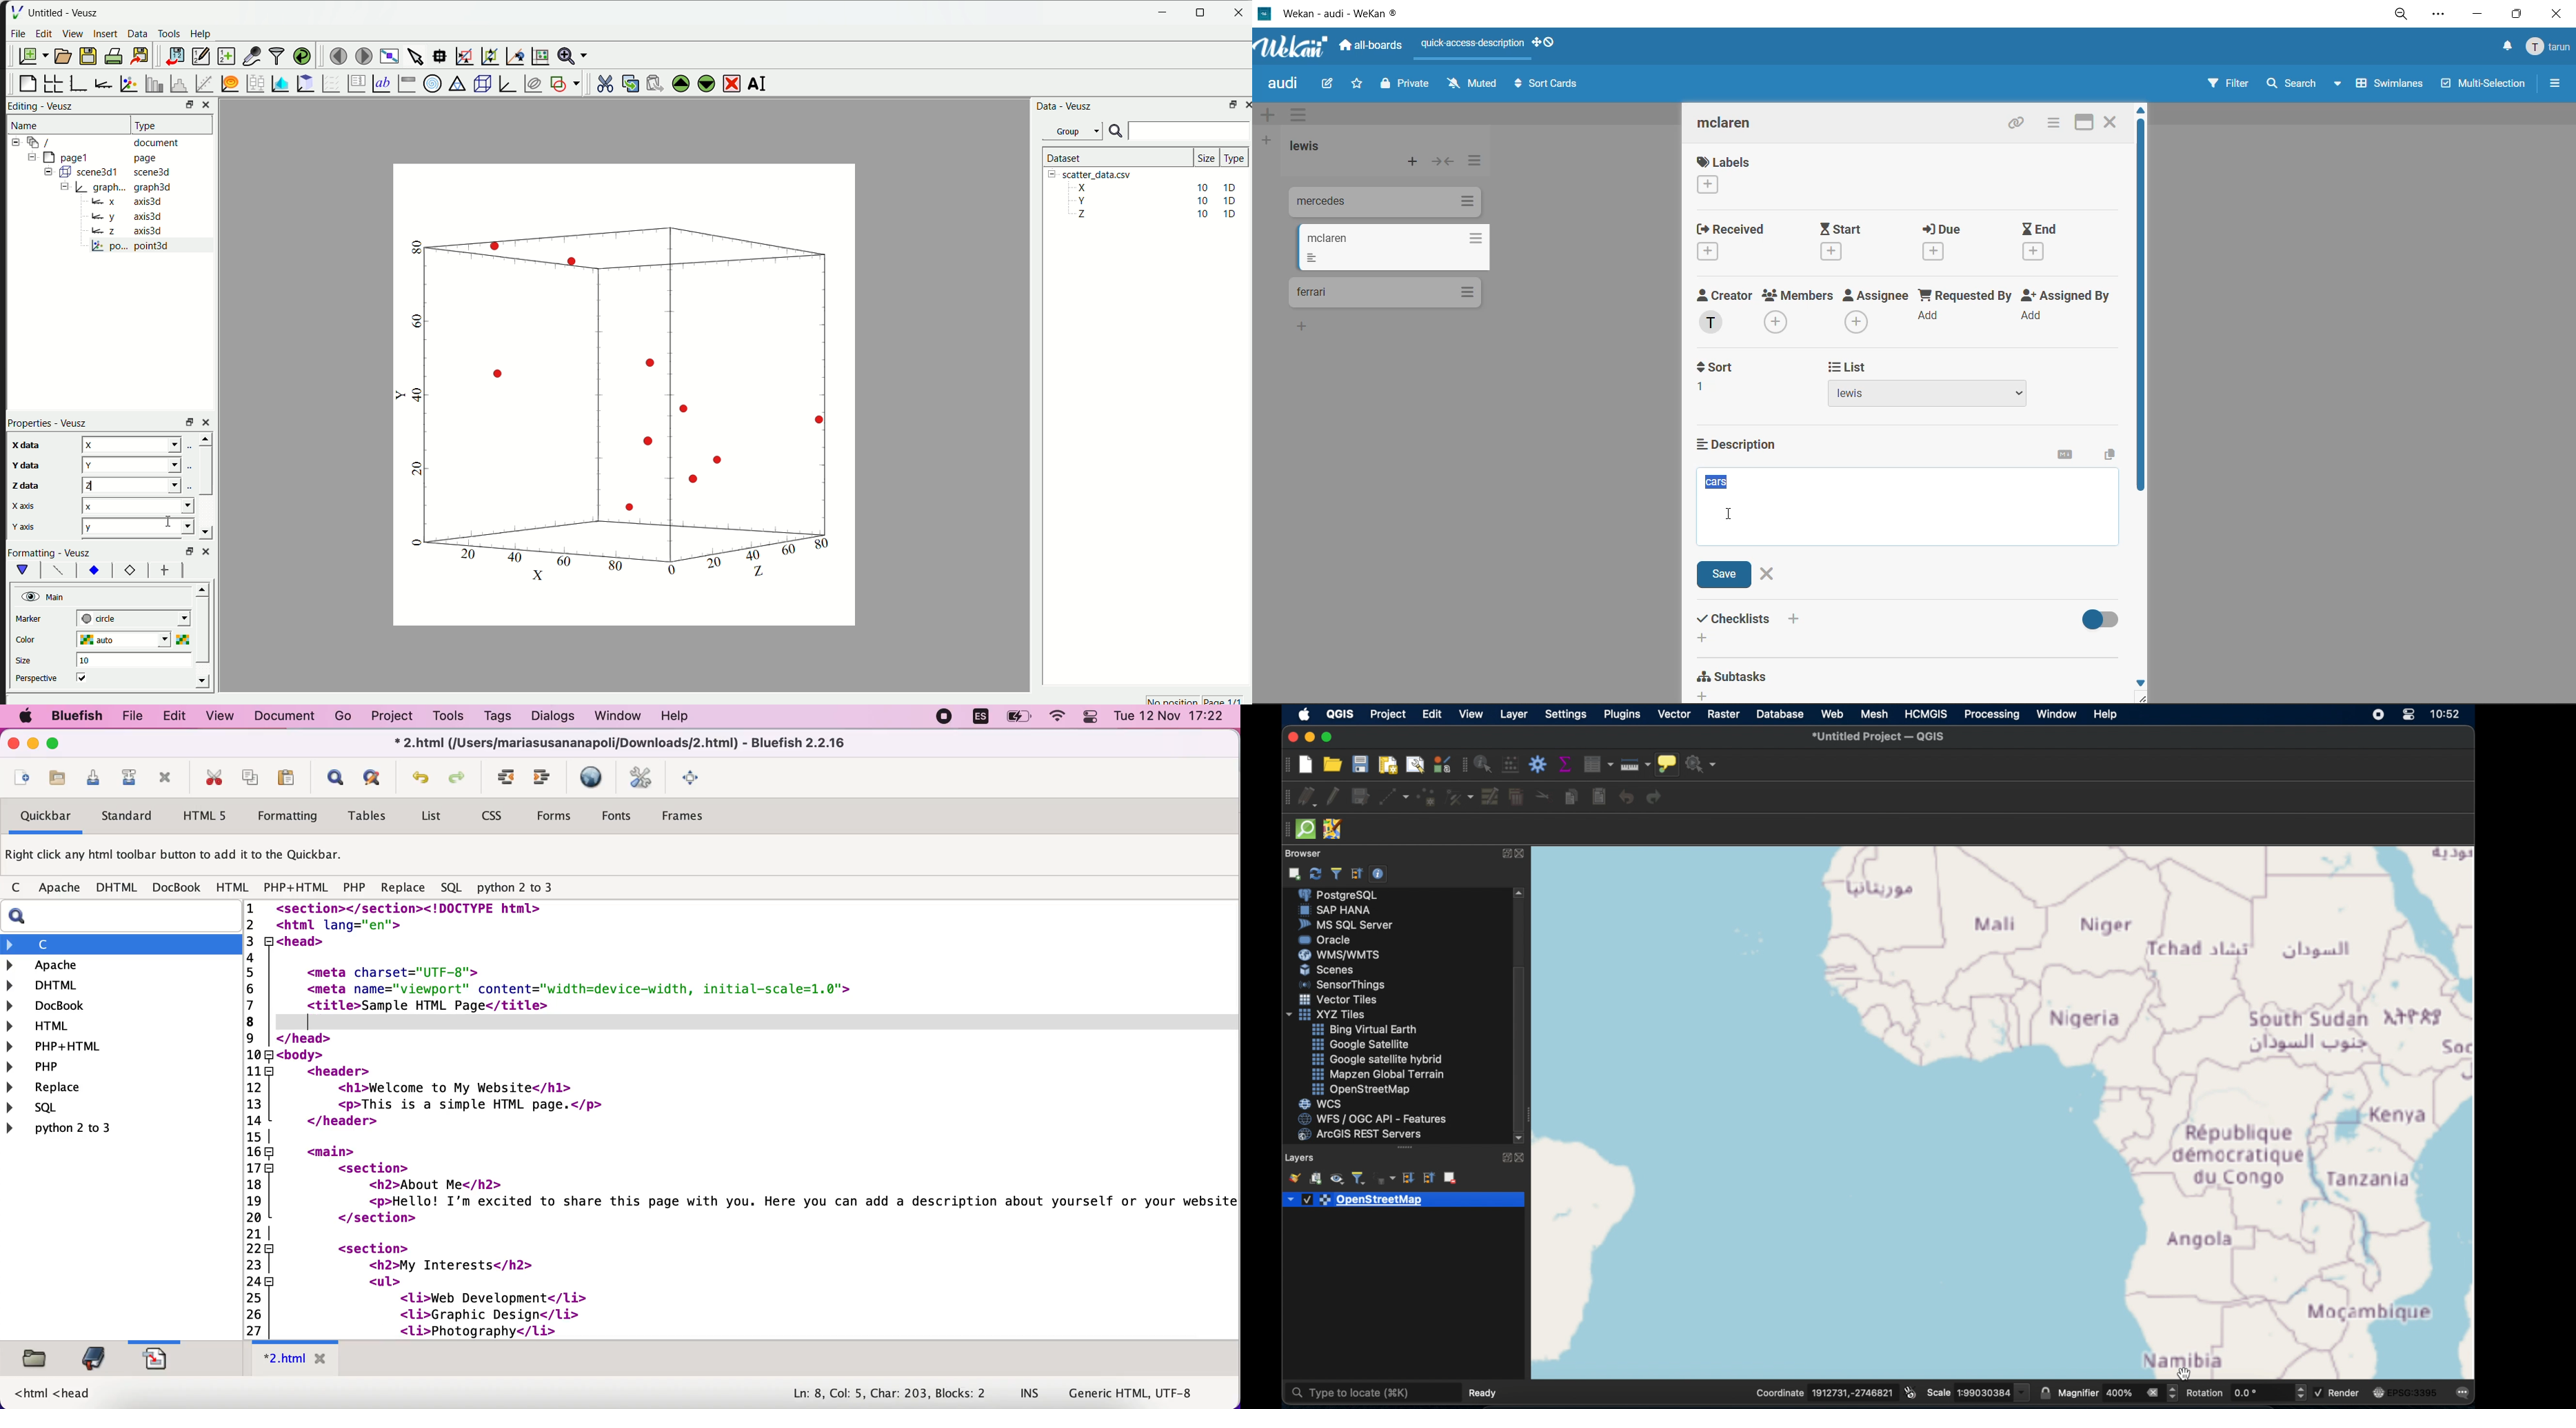 The image size is (2576, 1428). I want to click on | Type, so click(1233, 158).